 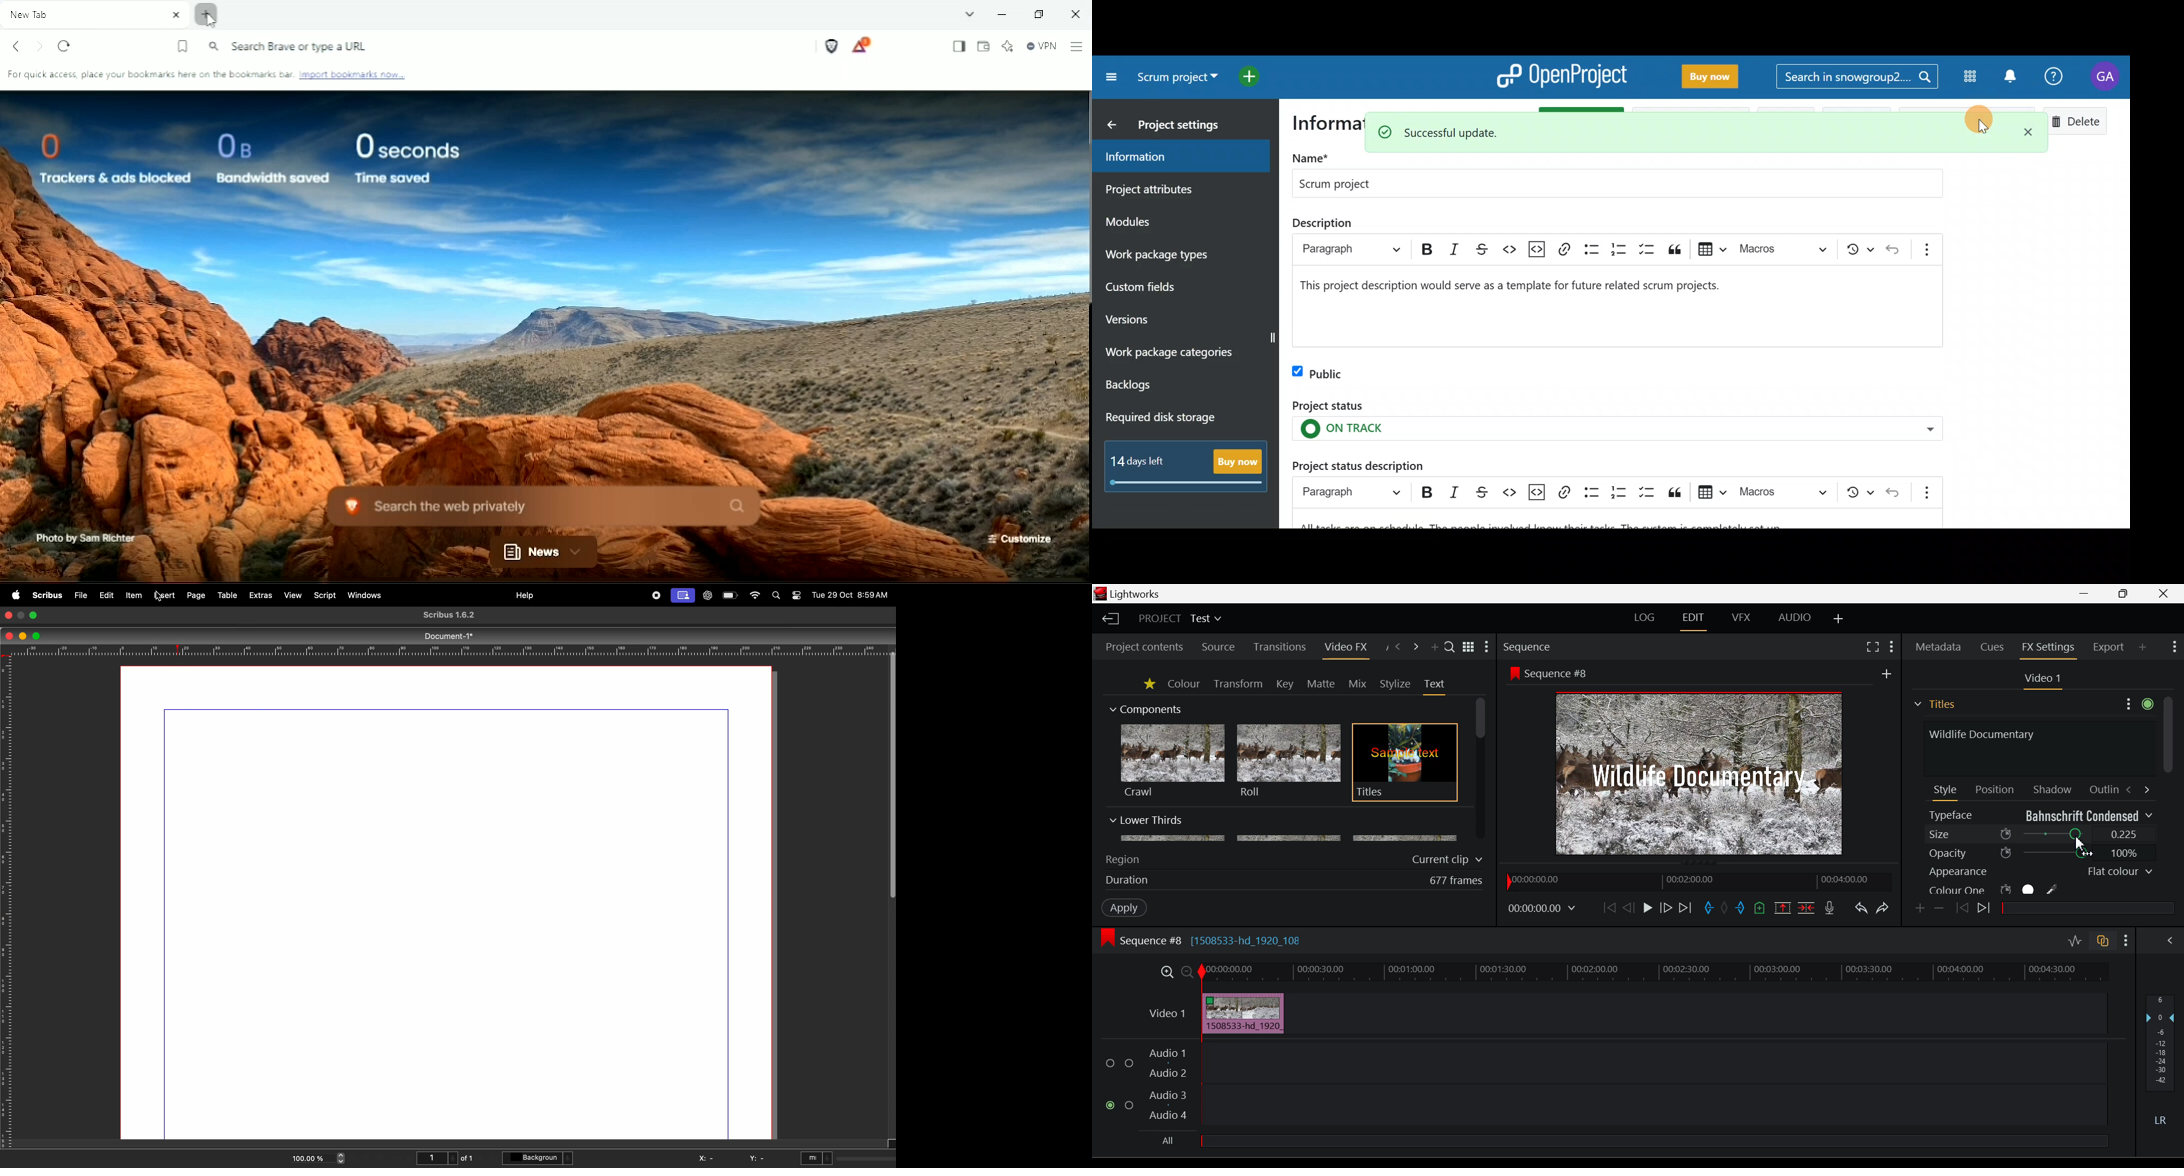 I want to click on Clip Inserted, so click(x=1240, y=1014).